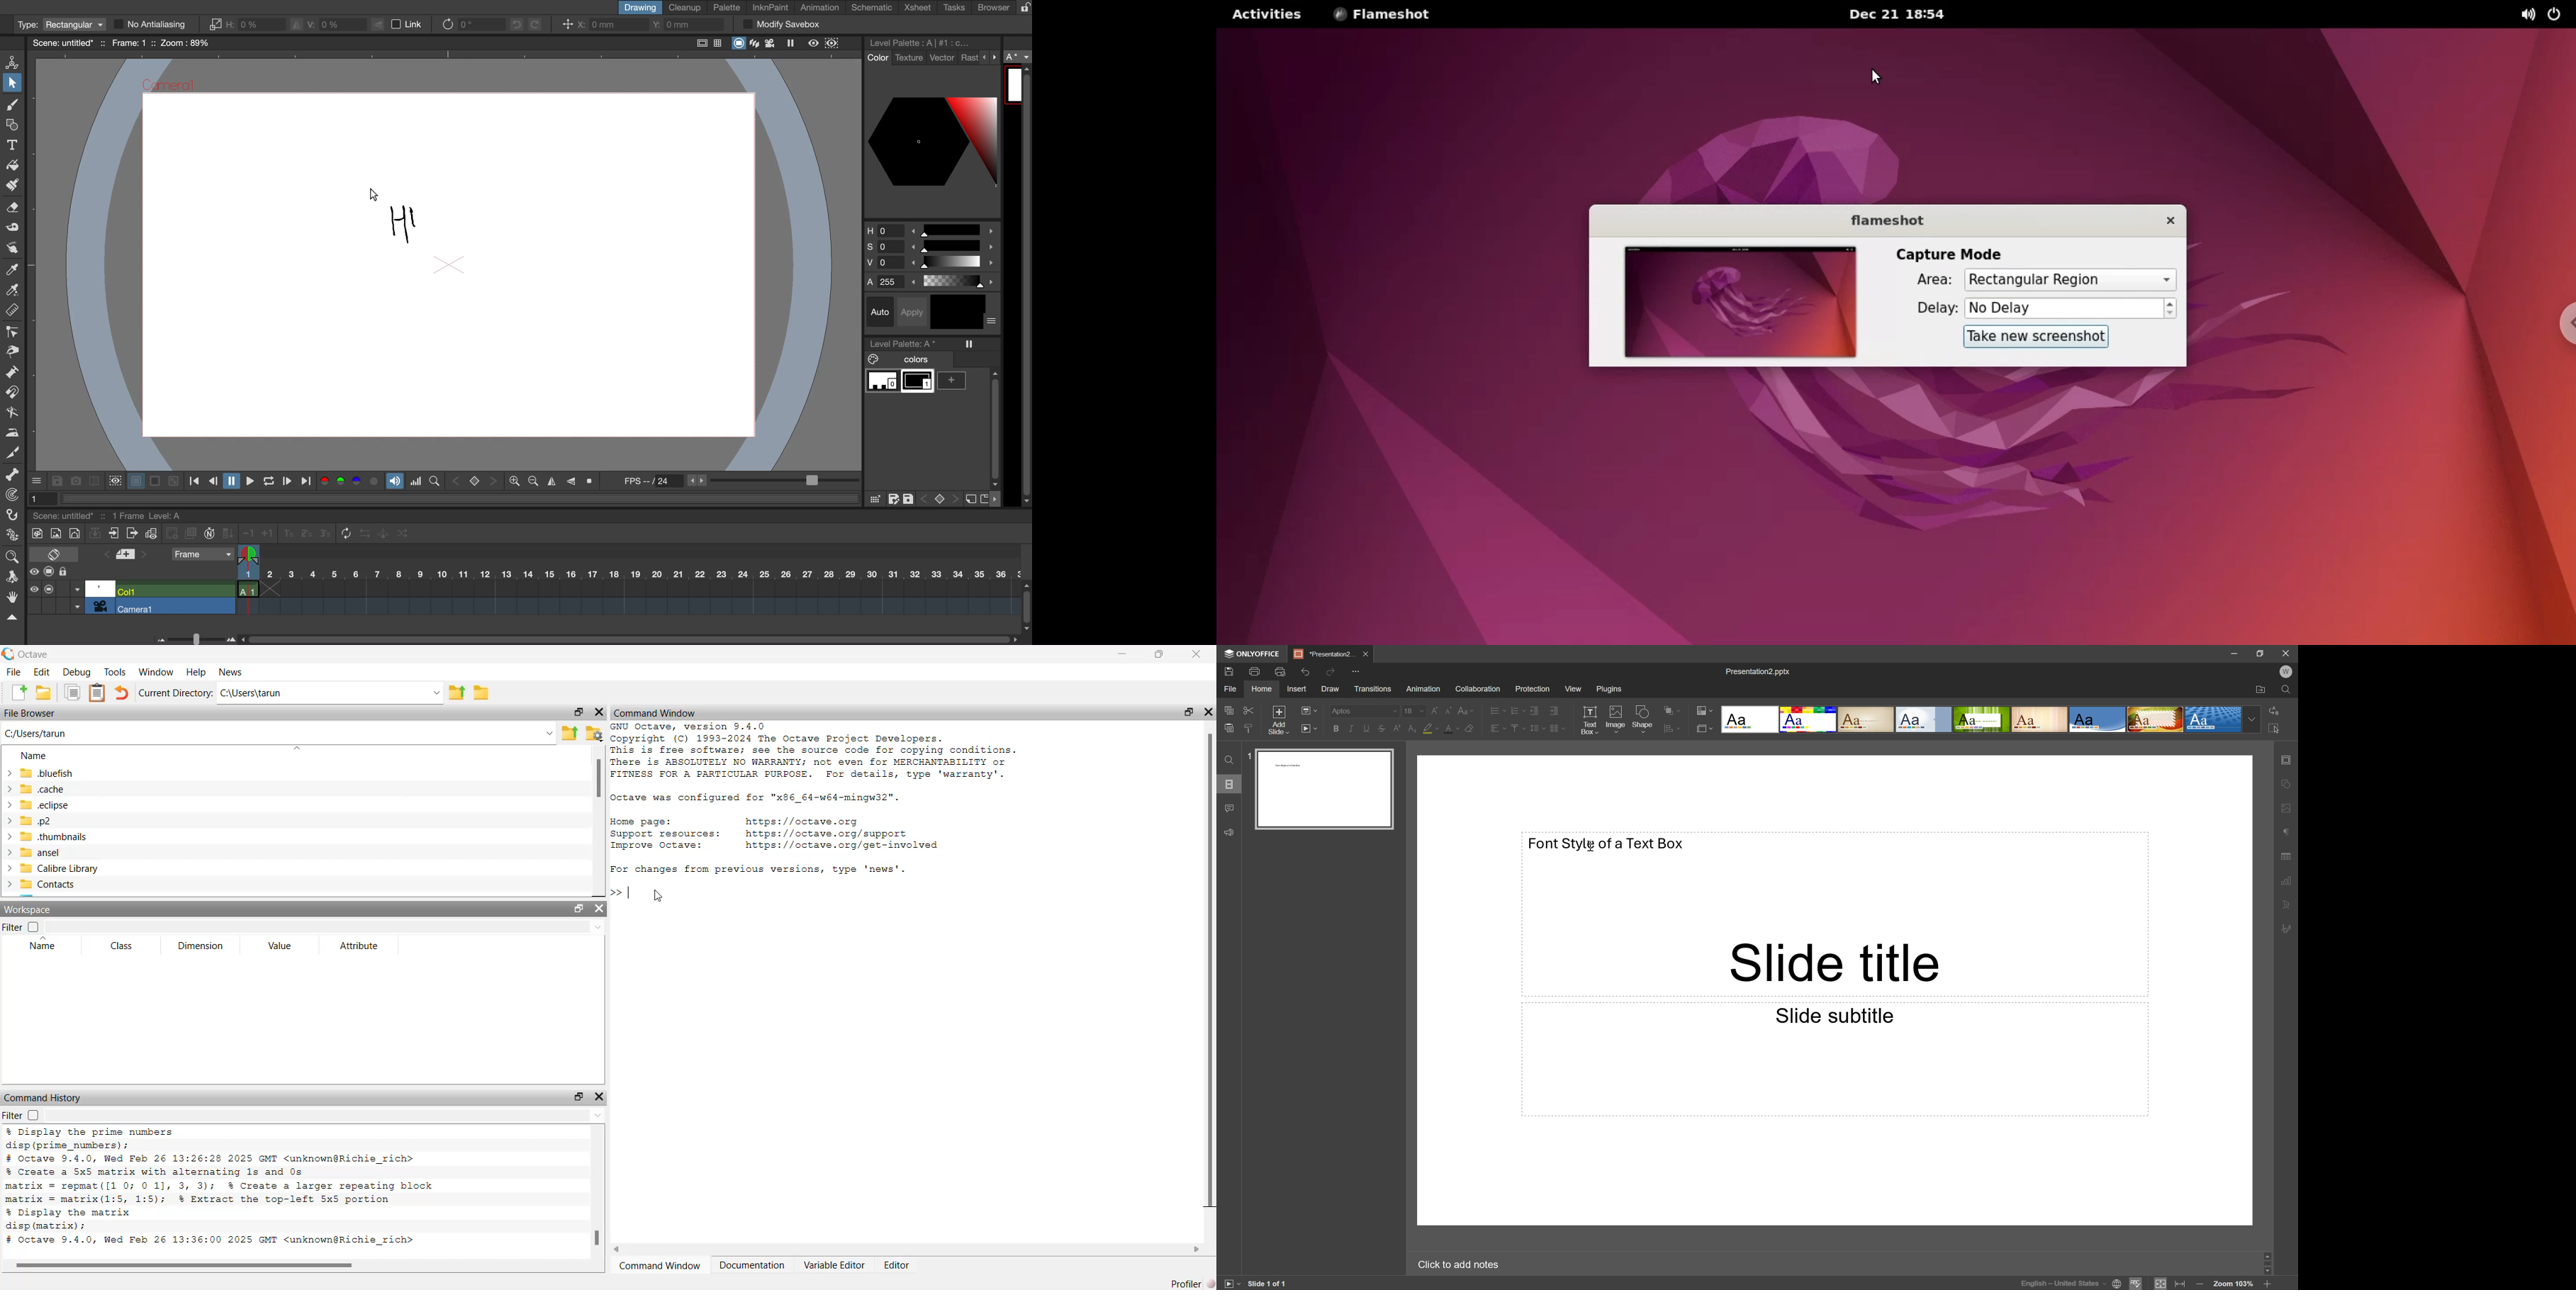  Describe the element at coordinates (1645, 719) in the screenshot. I see `Shape` at that location.